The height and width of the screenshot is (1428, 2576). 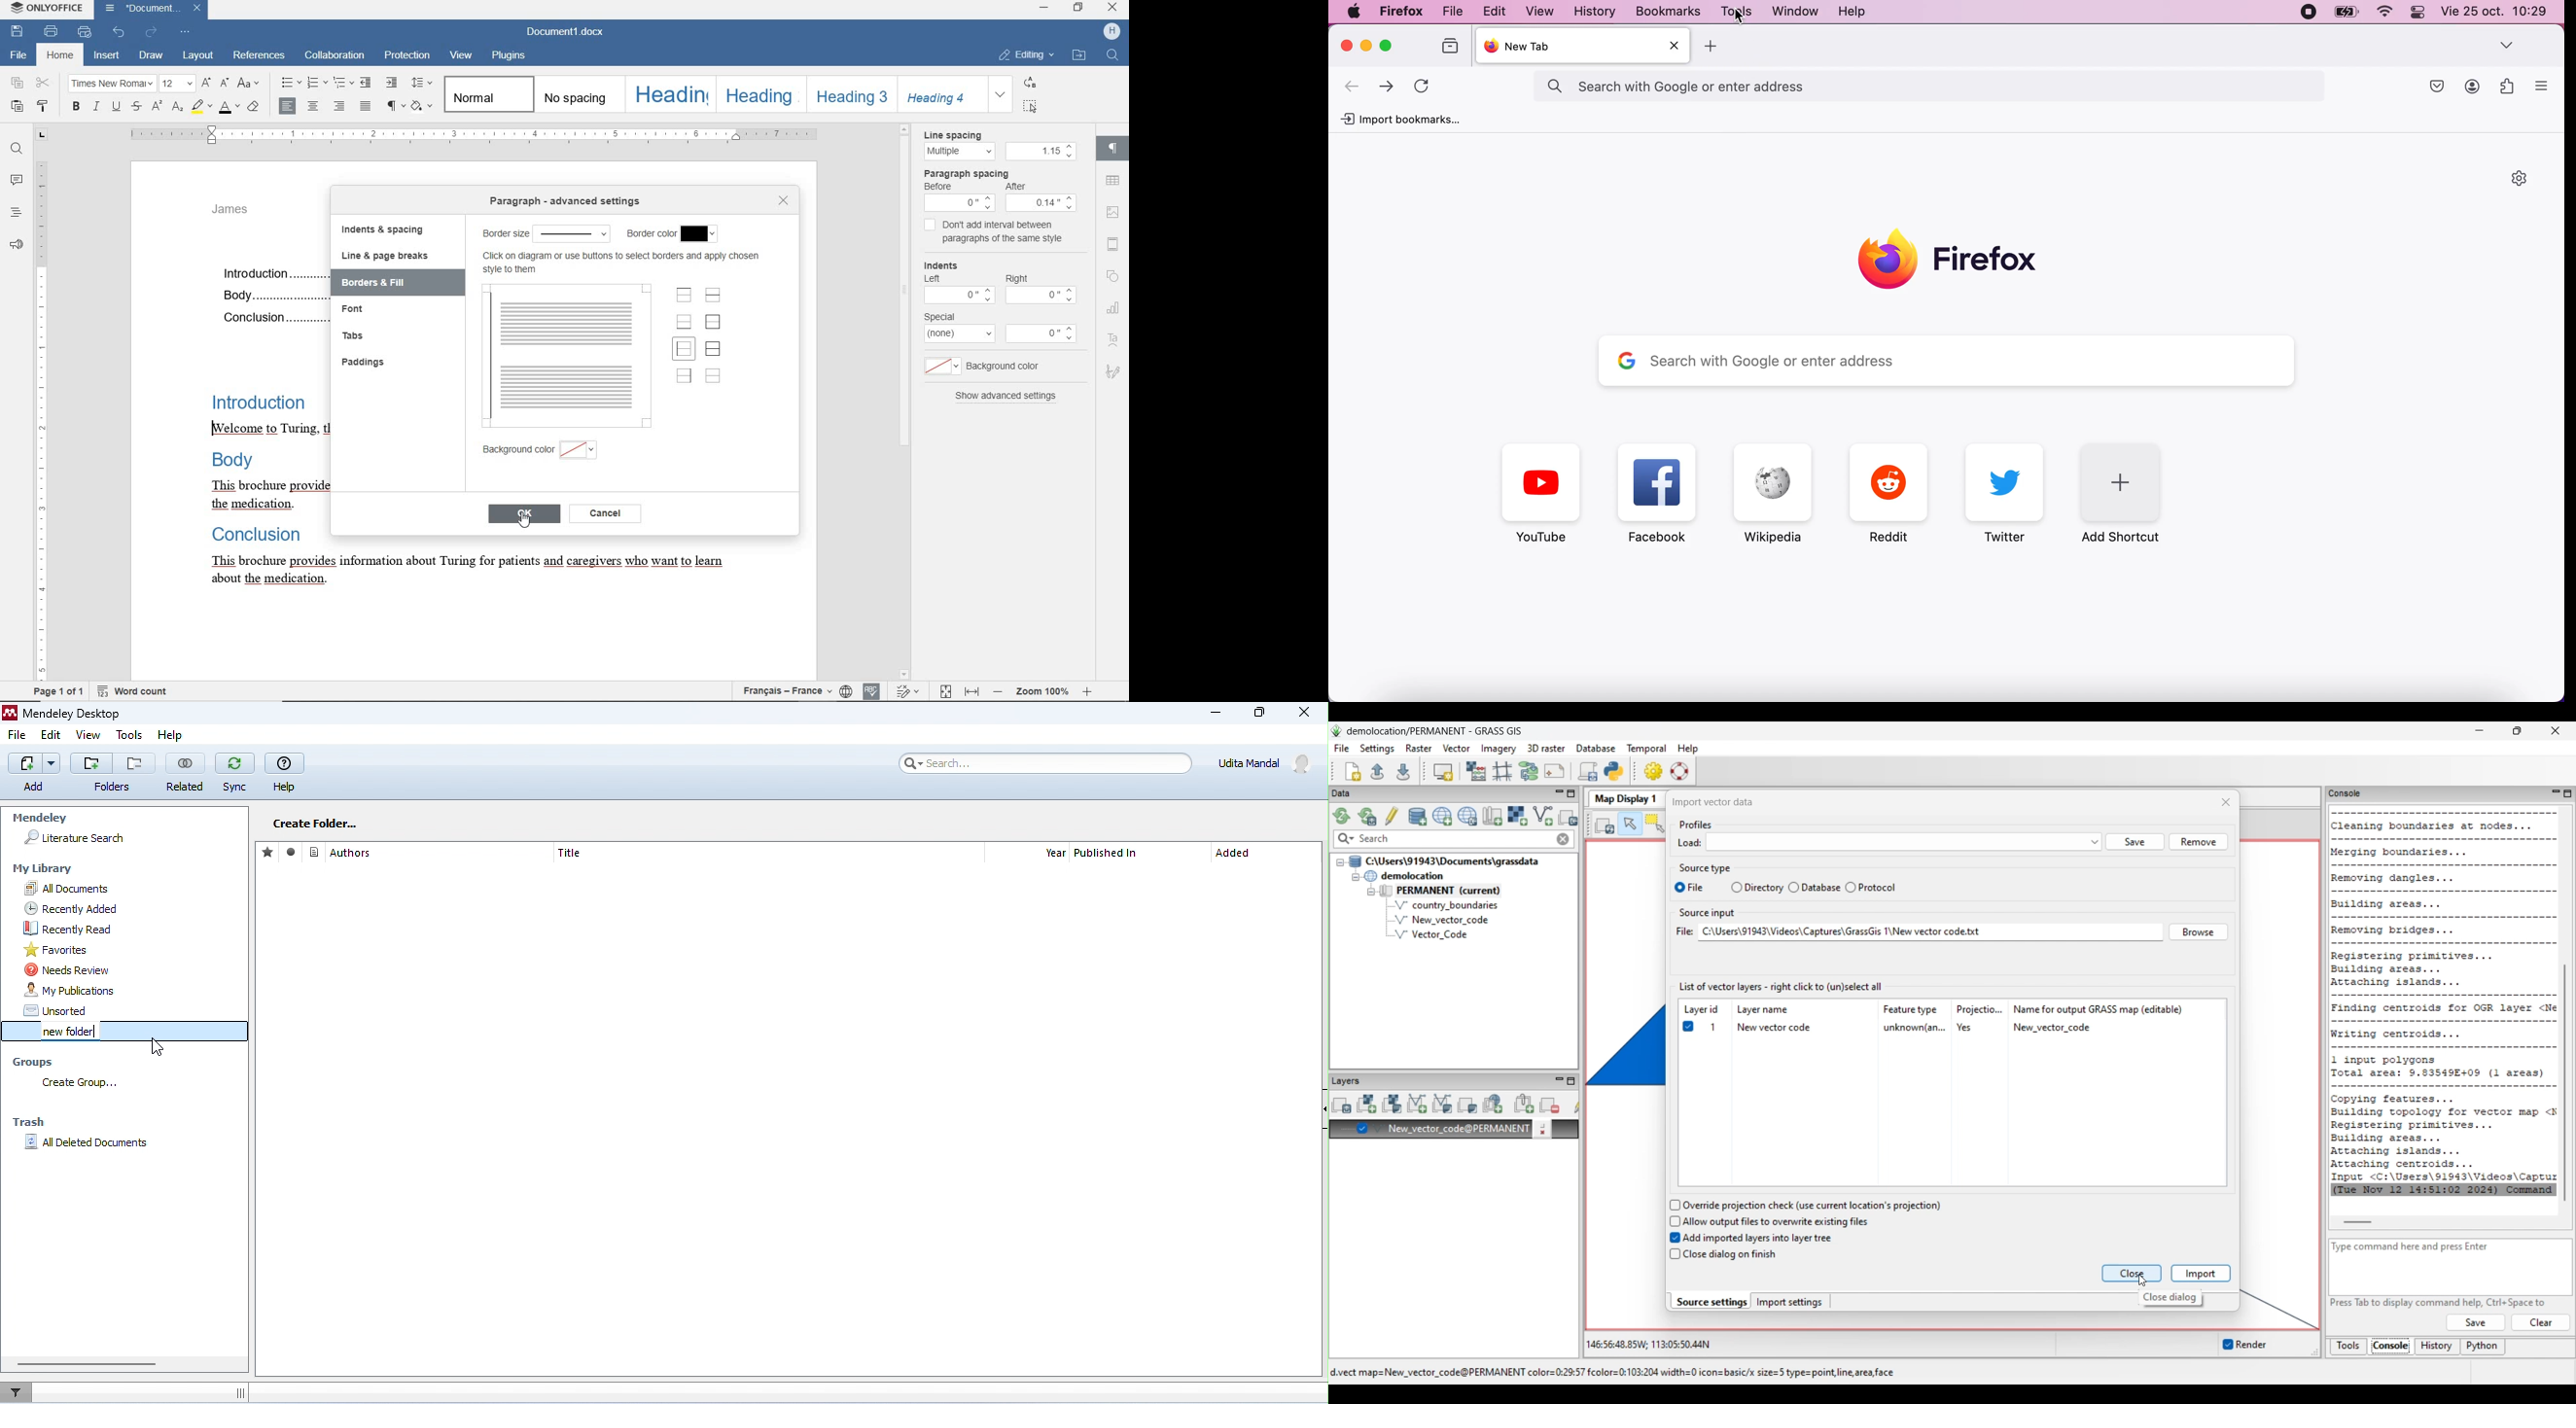 I want to click on Database, so click(x=1821, y=887).